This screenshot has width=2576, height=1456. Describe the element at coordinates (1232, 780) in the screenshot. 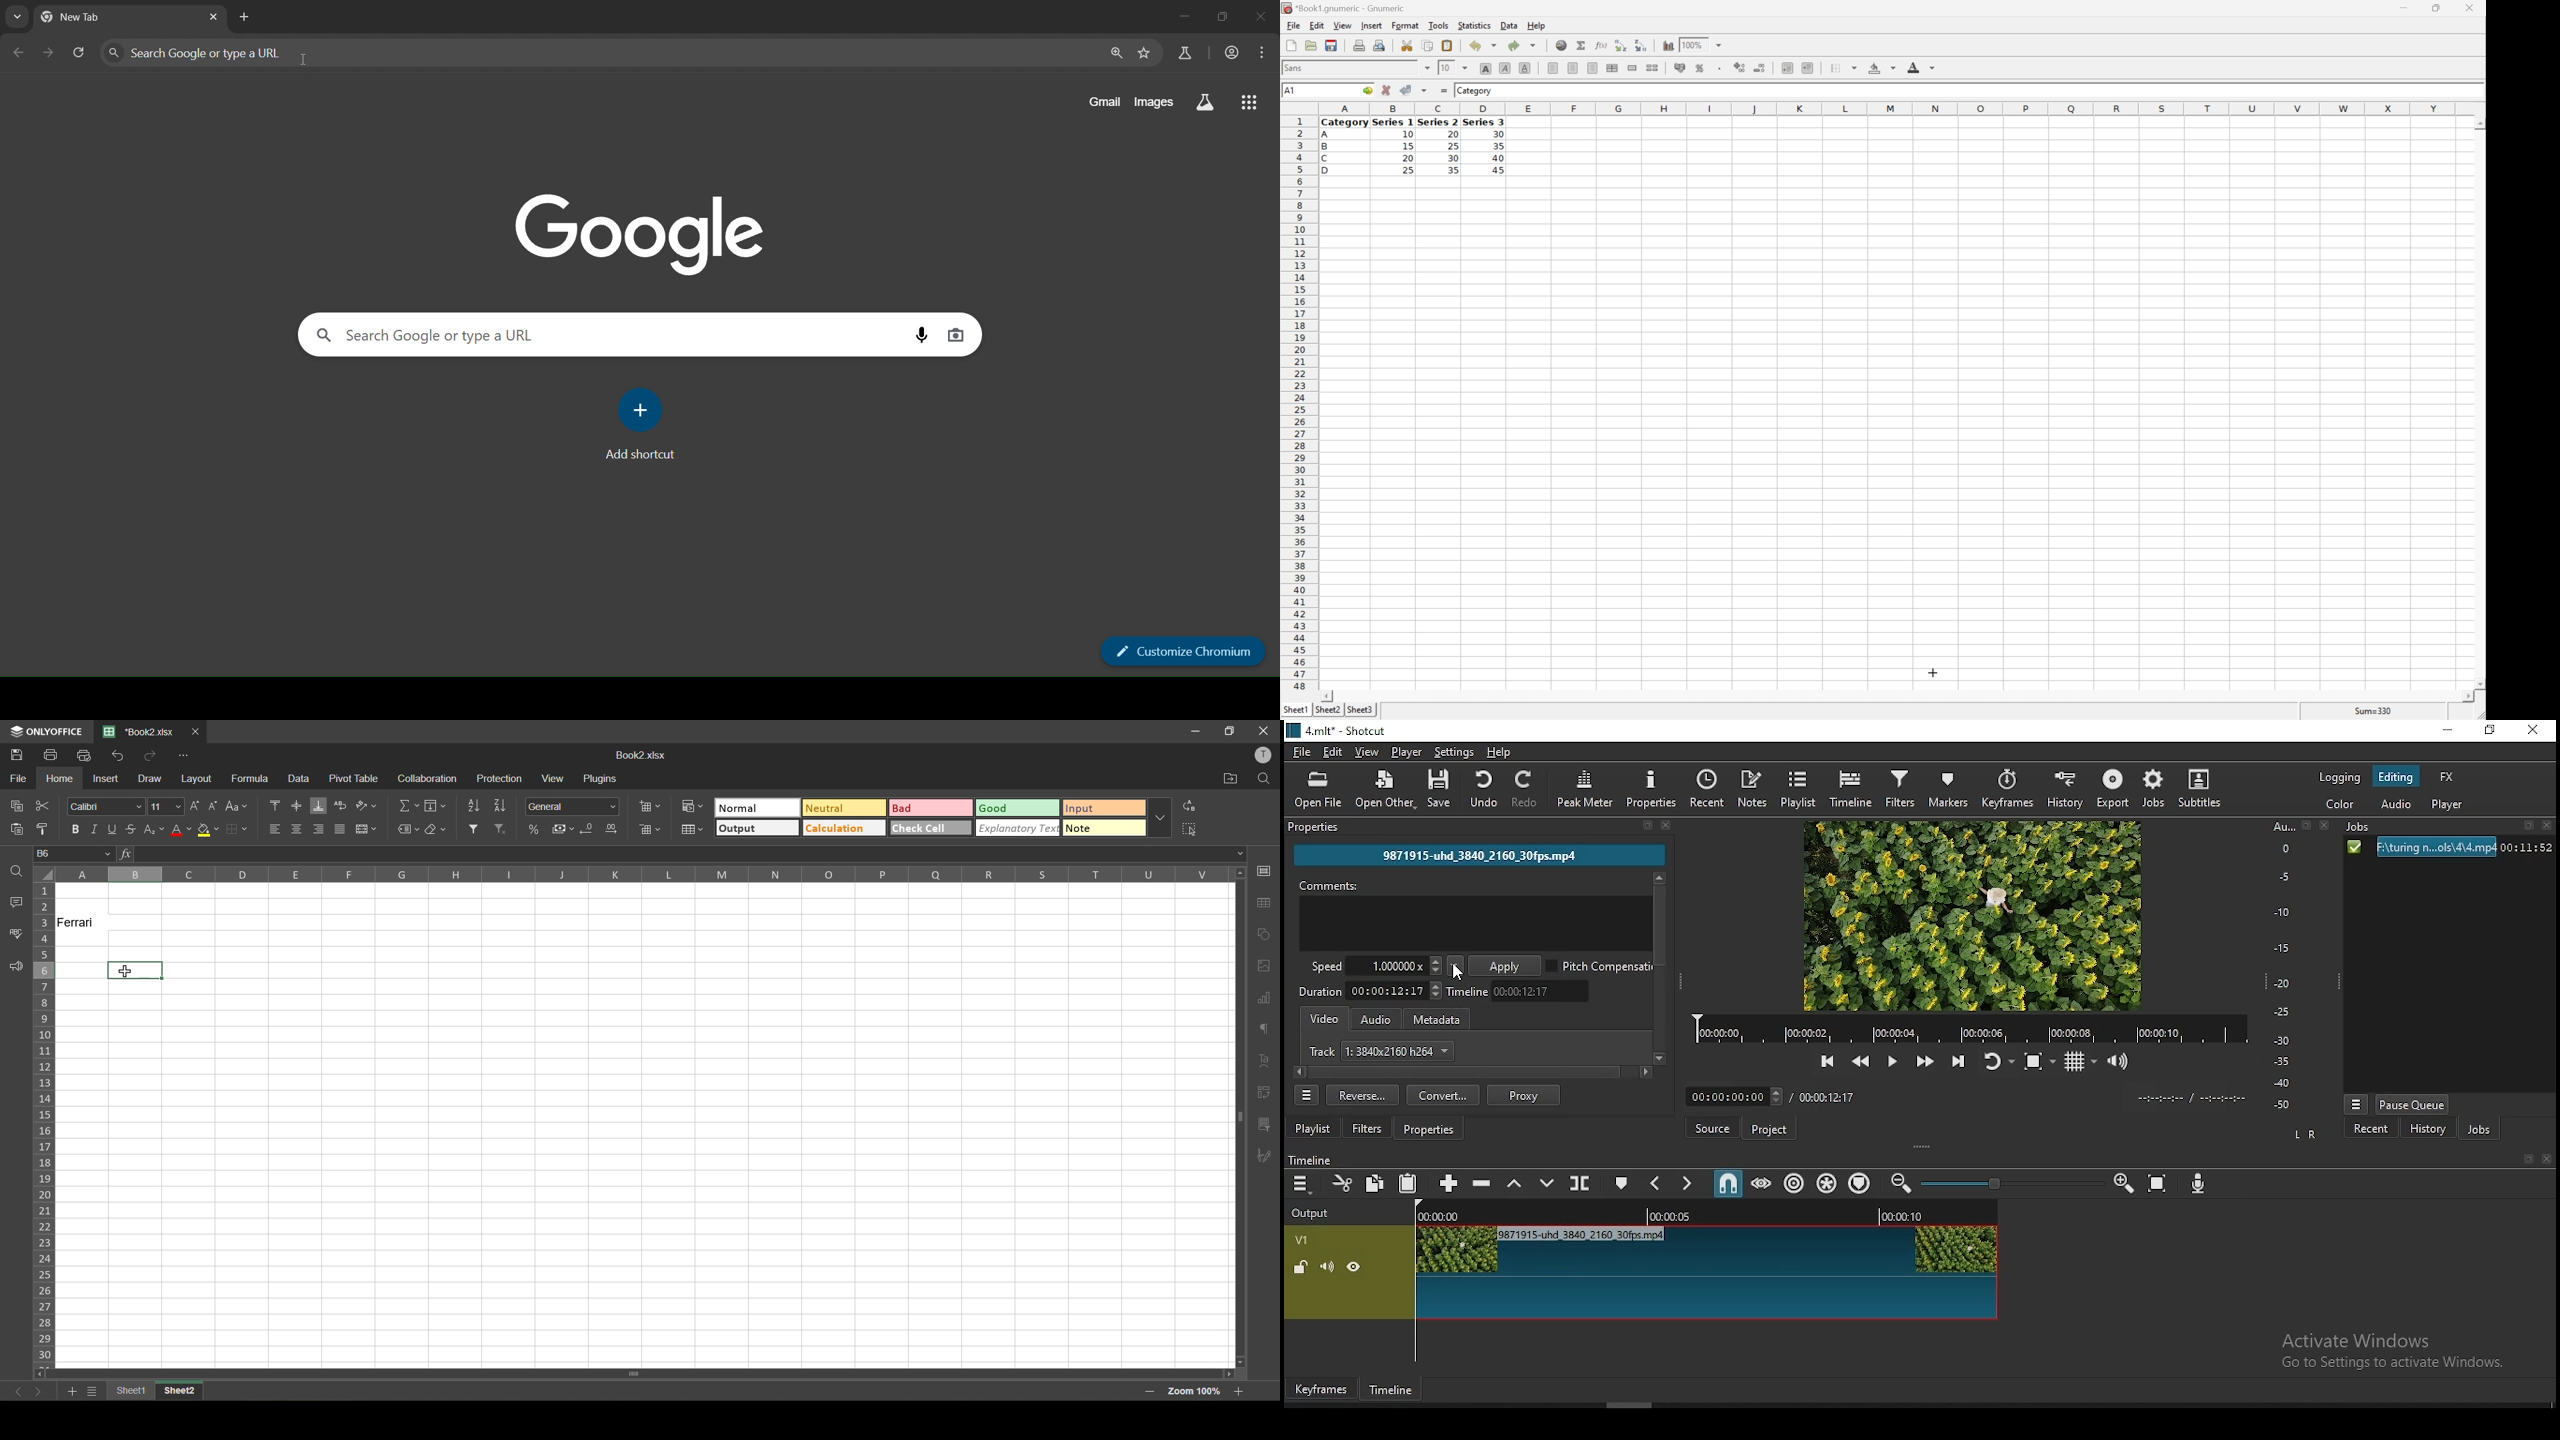

I see `open location` at that location.